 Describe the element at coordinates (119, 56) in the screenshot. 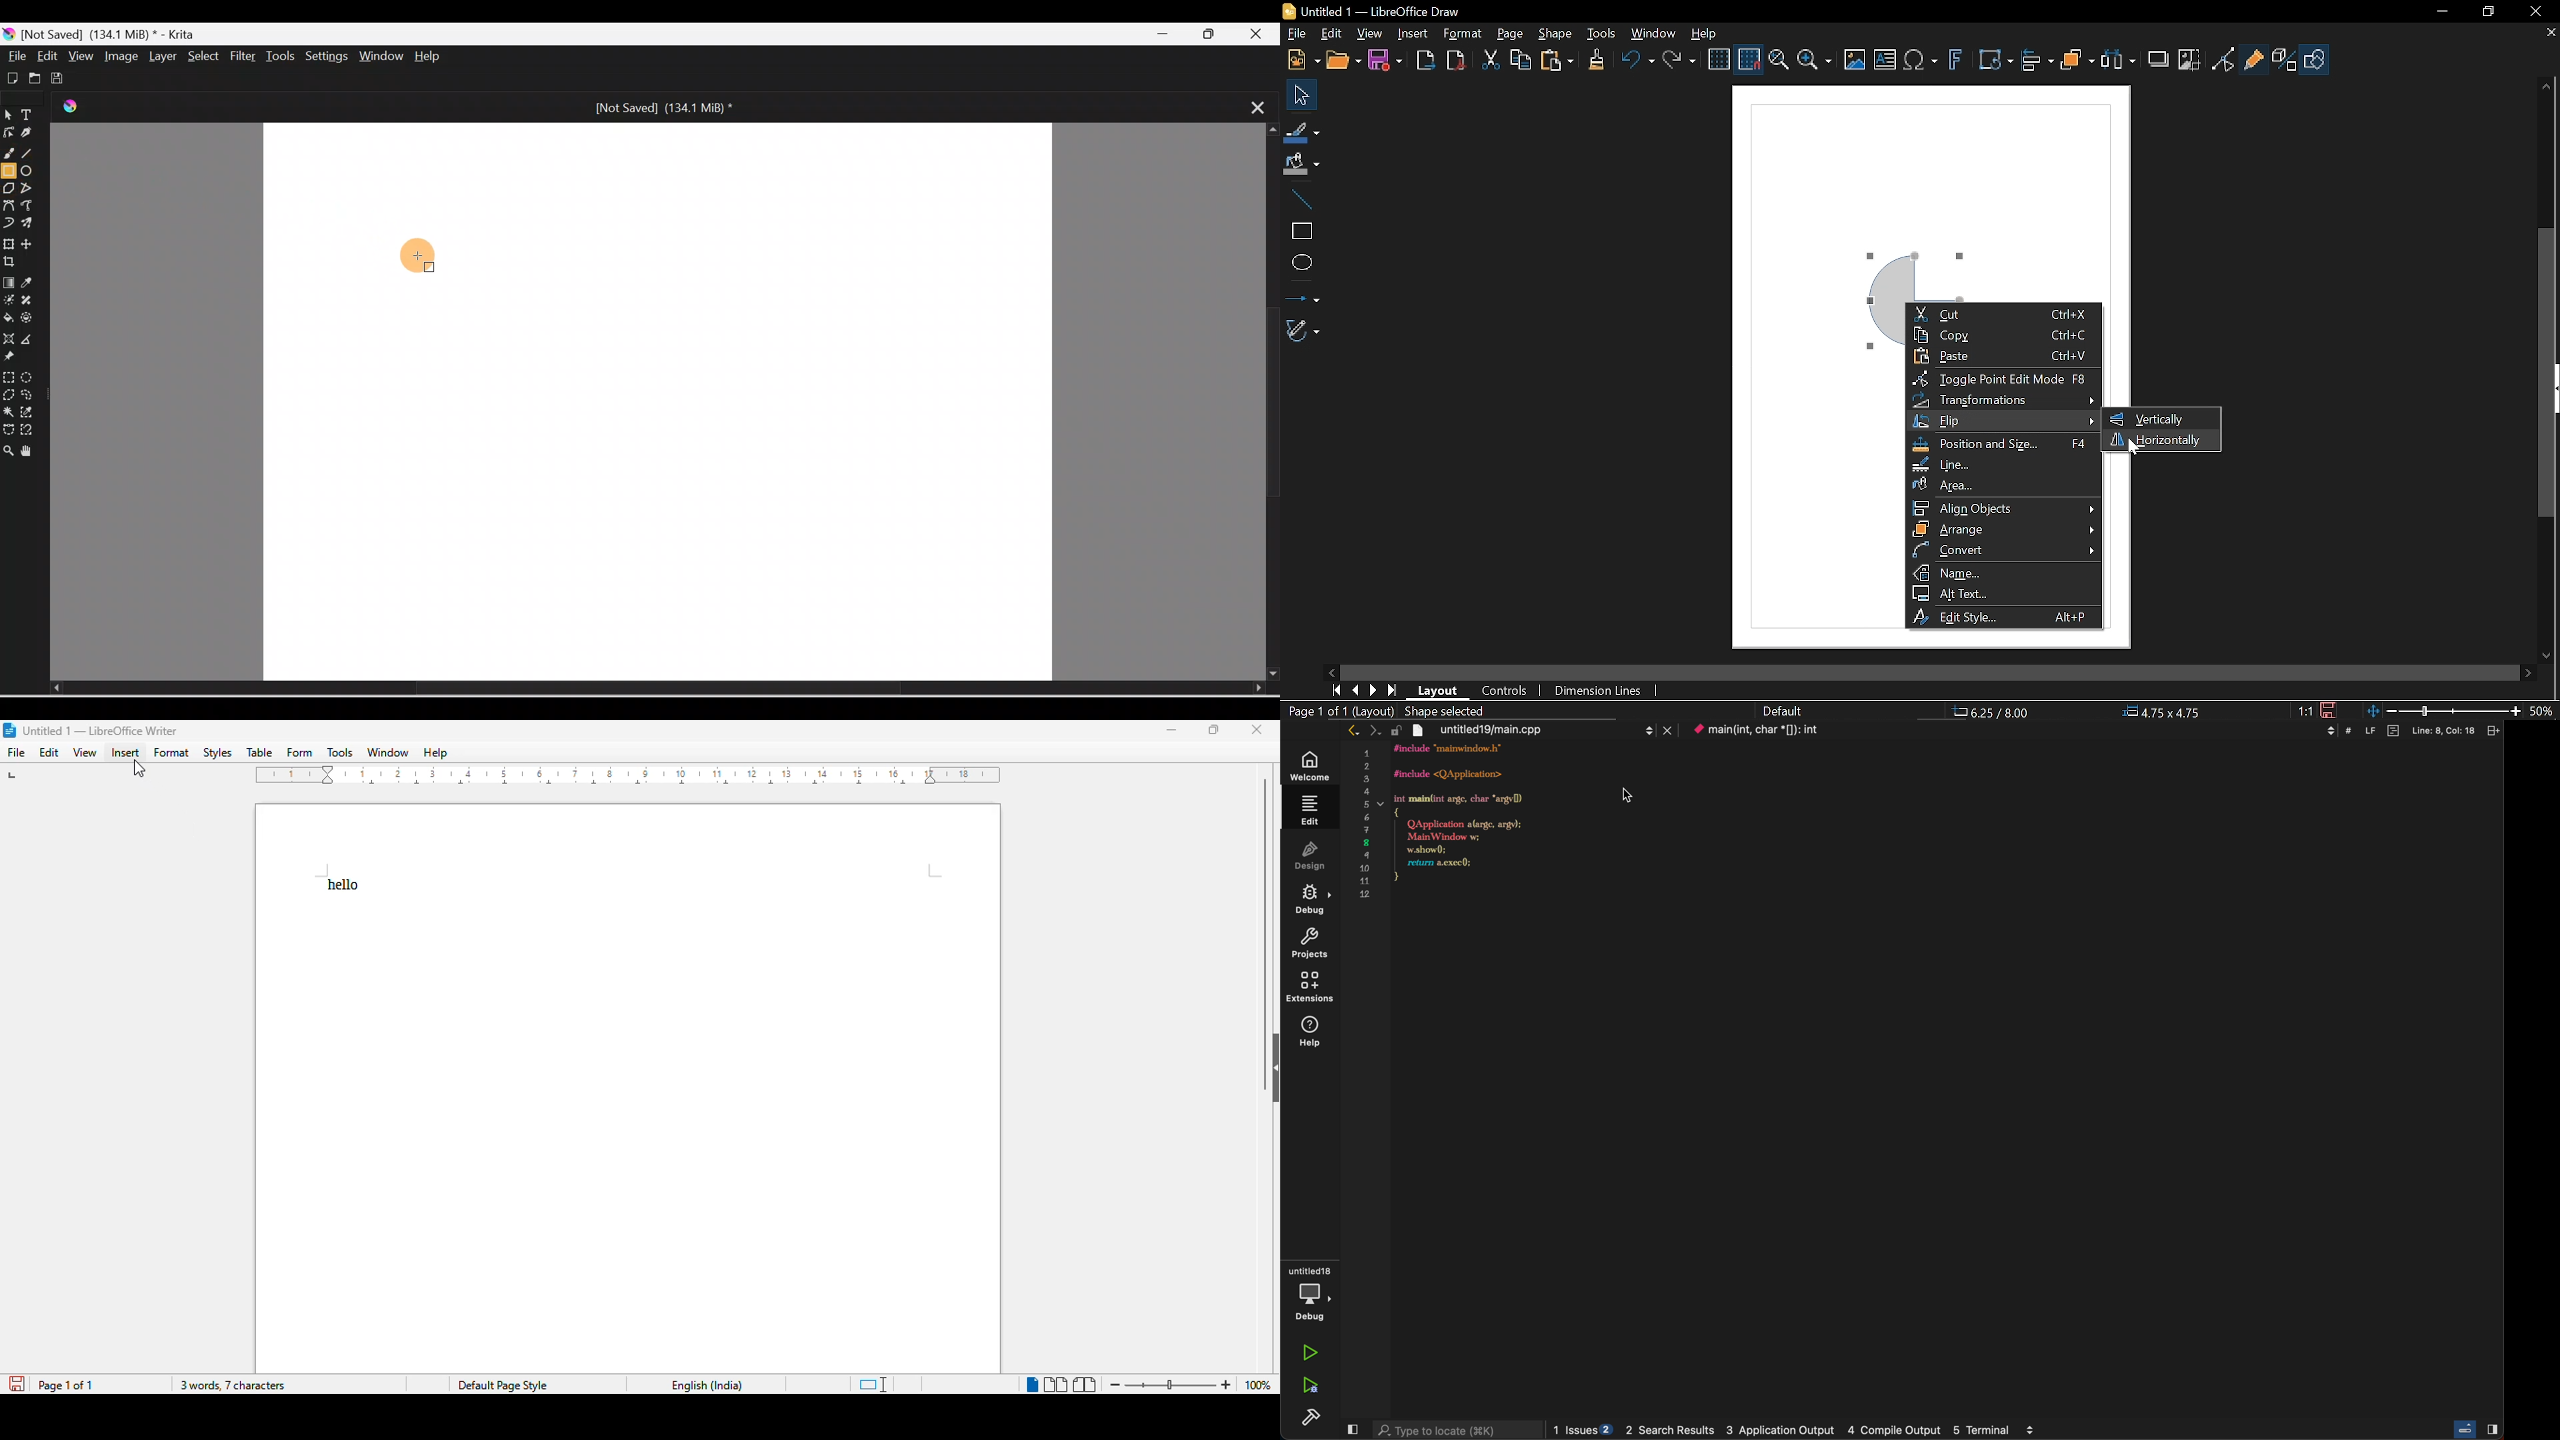

I see `Image` at that location.